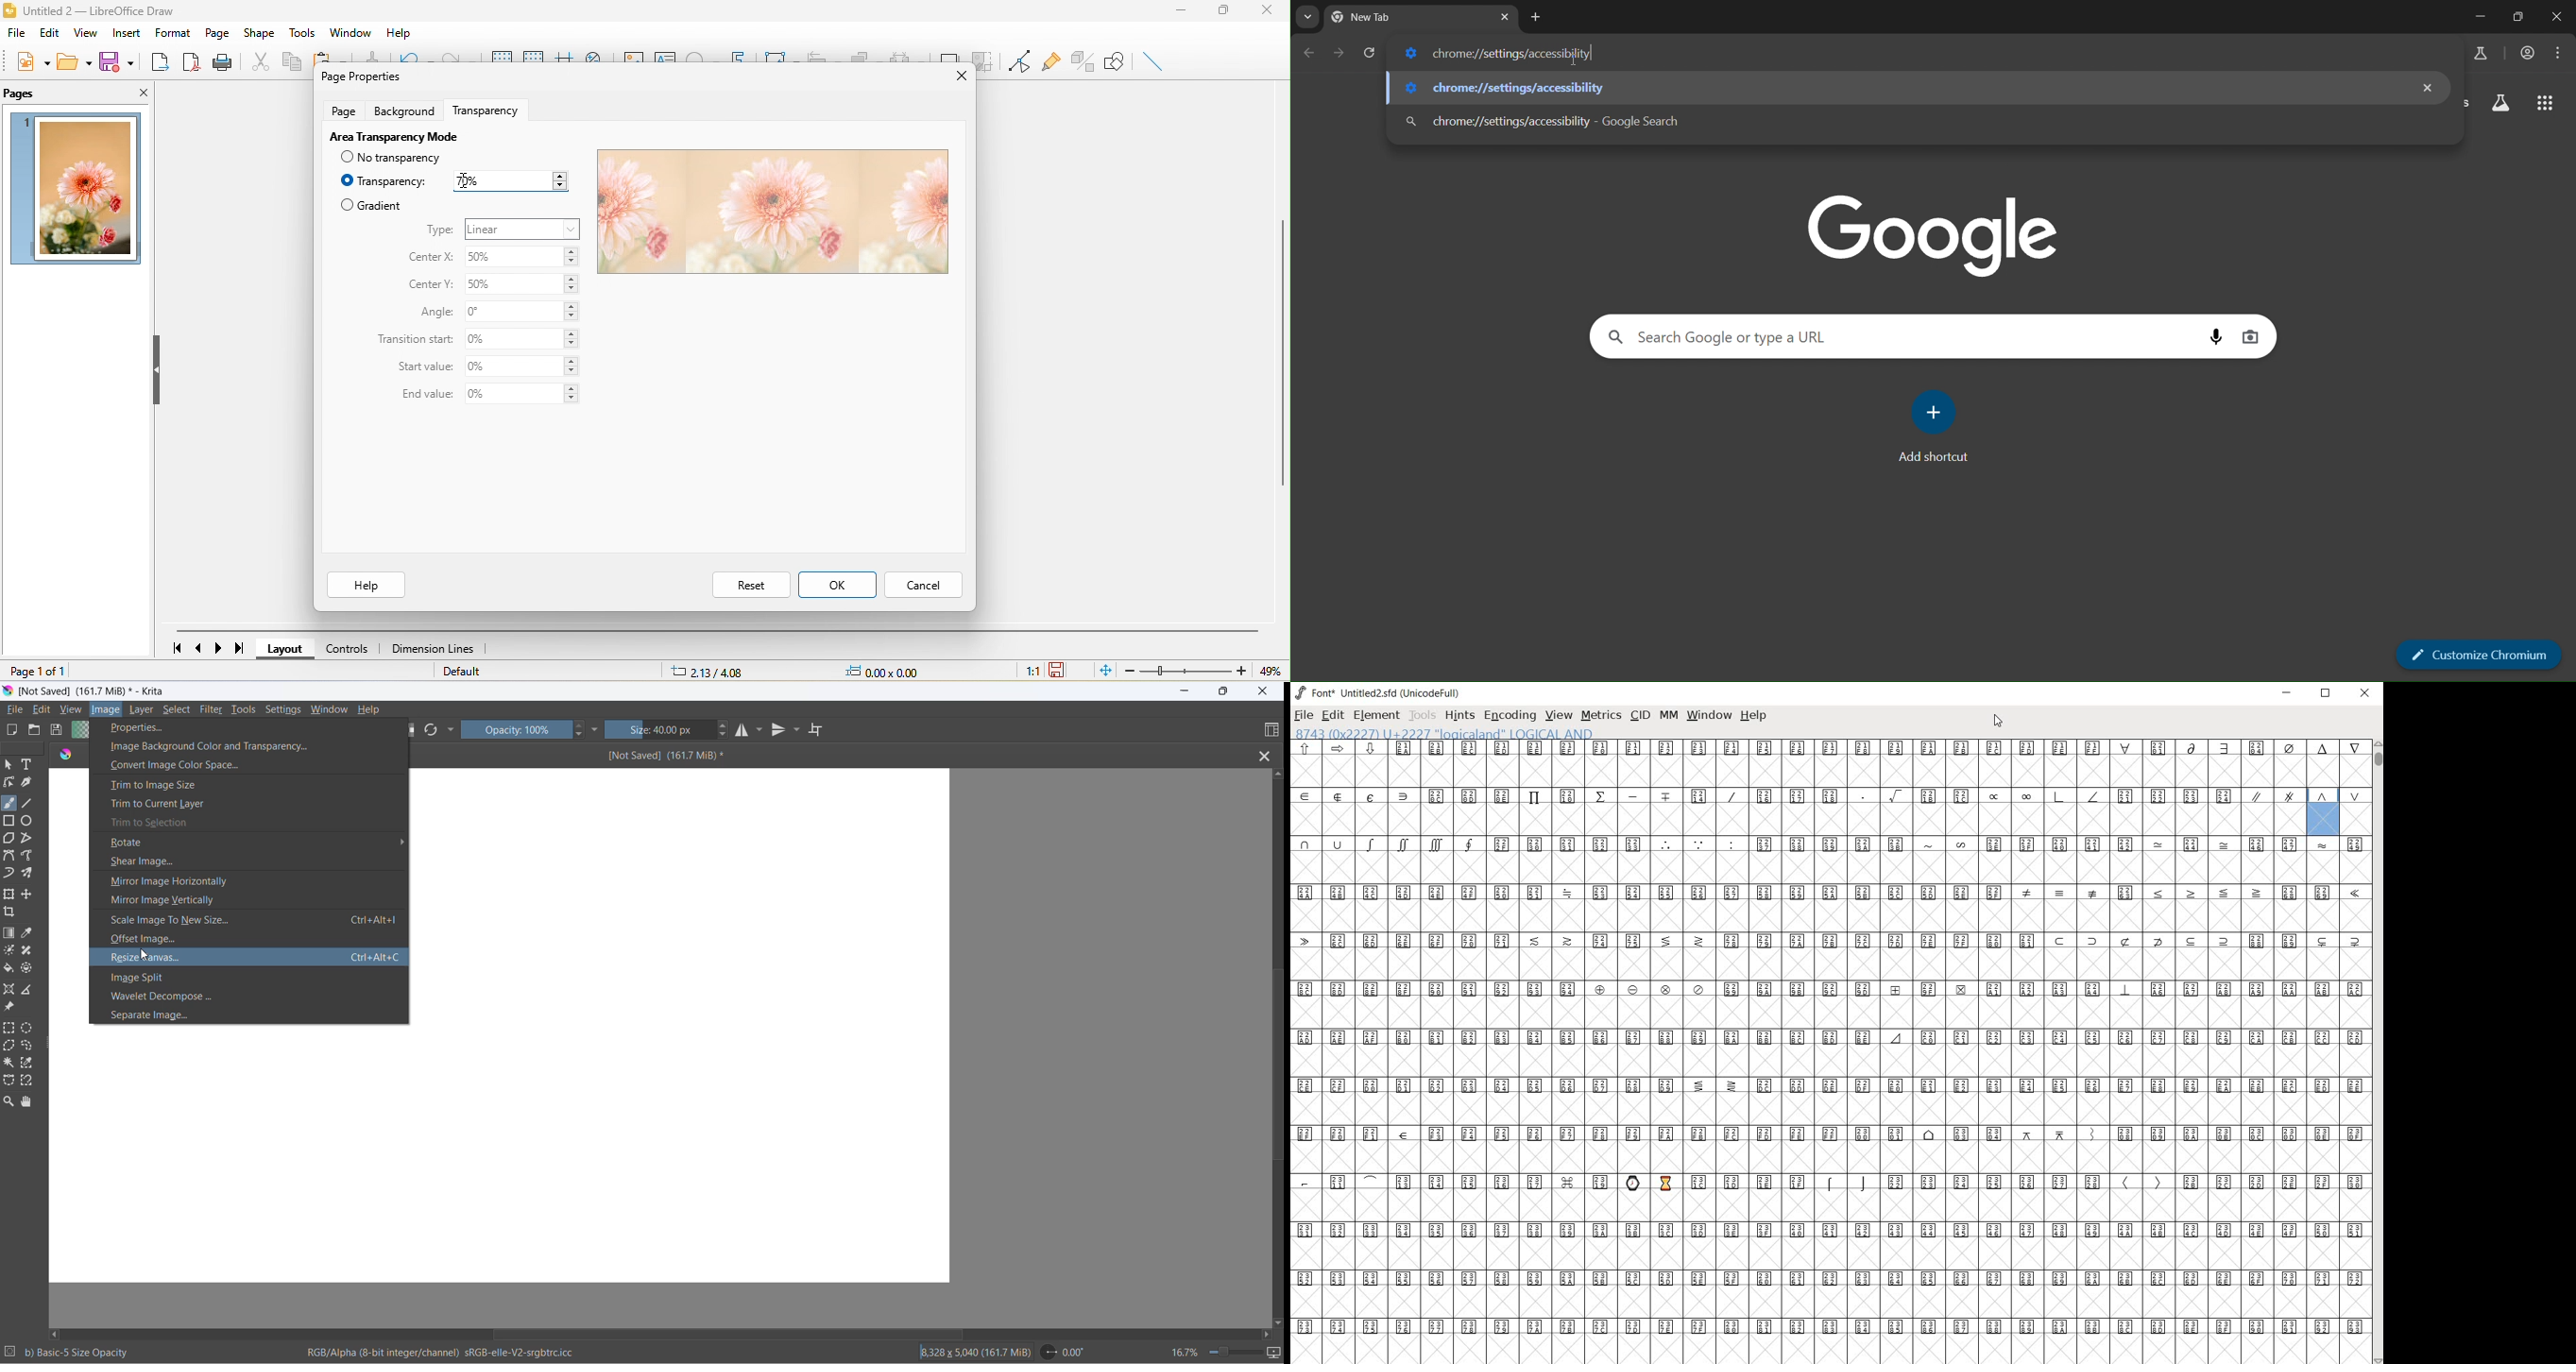 The width and height of the screenshot is (2576, 1372). I want to click on separate image, so click(247, 1016).